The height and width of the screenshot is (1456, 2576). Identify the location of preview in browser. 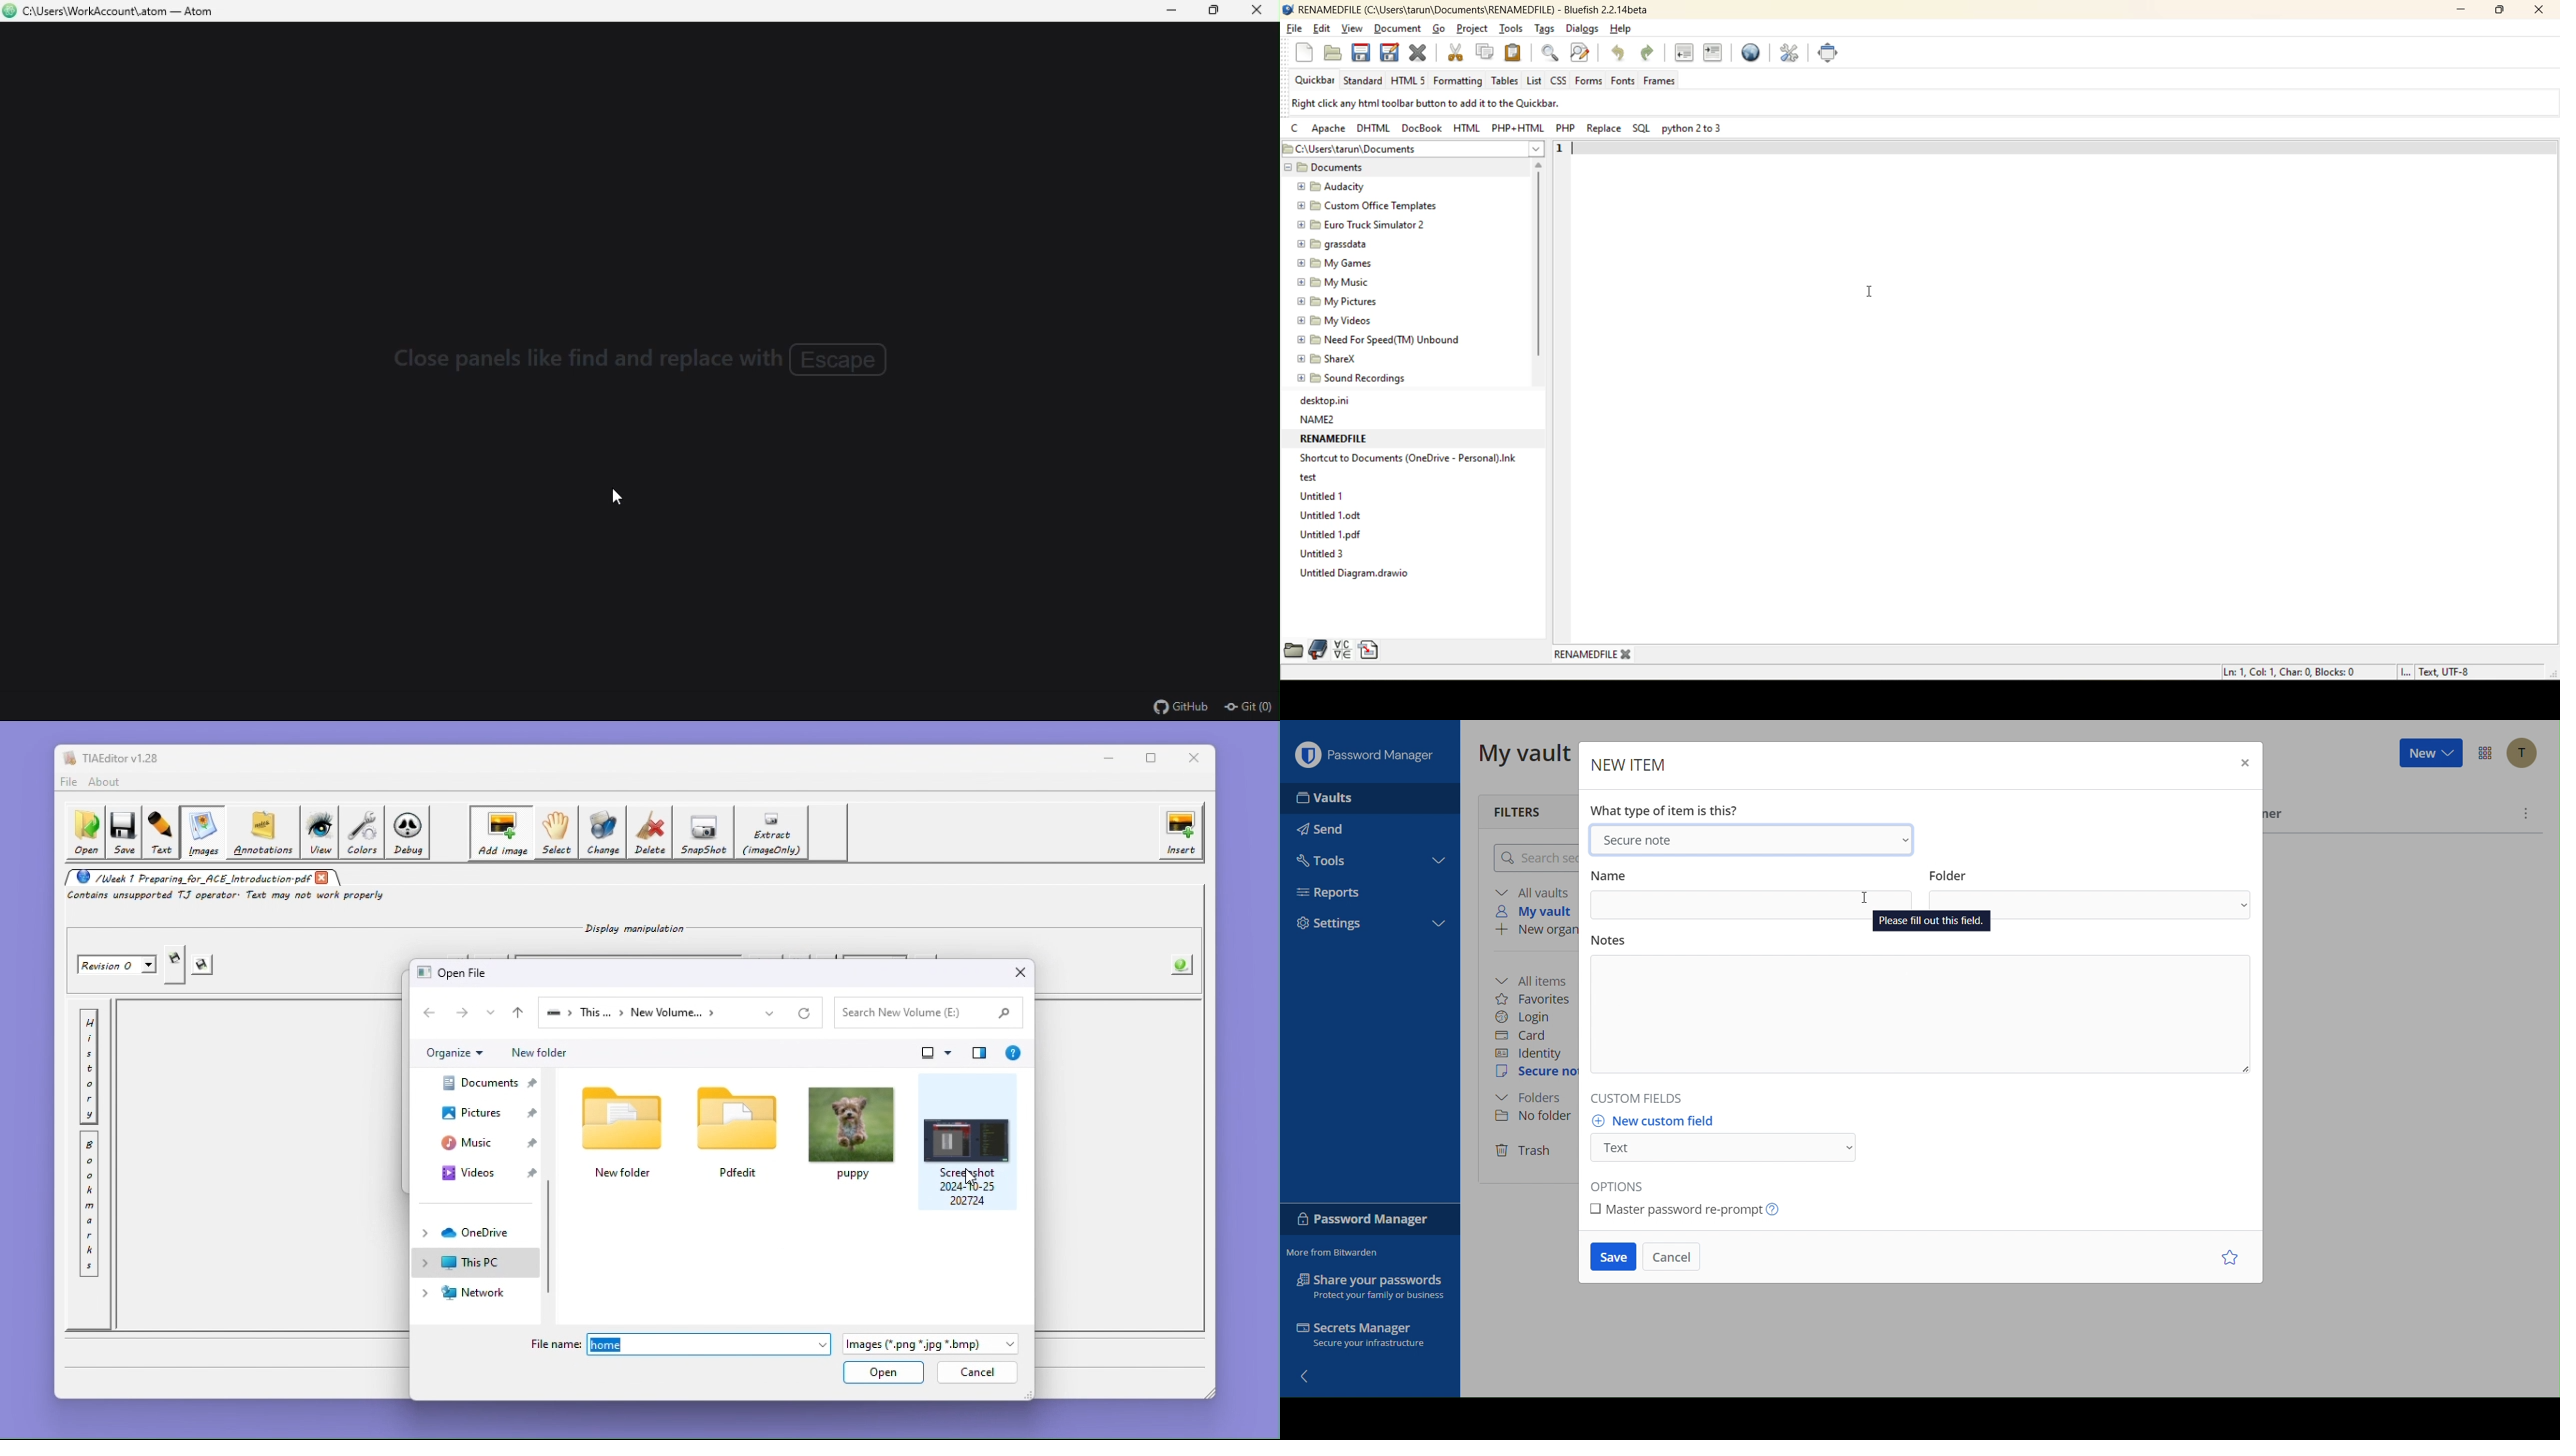
(1751, 53).